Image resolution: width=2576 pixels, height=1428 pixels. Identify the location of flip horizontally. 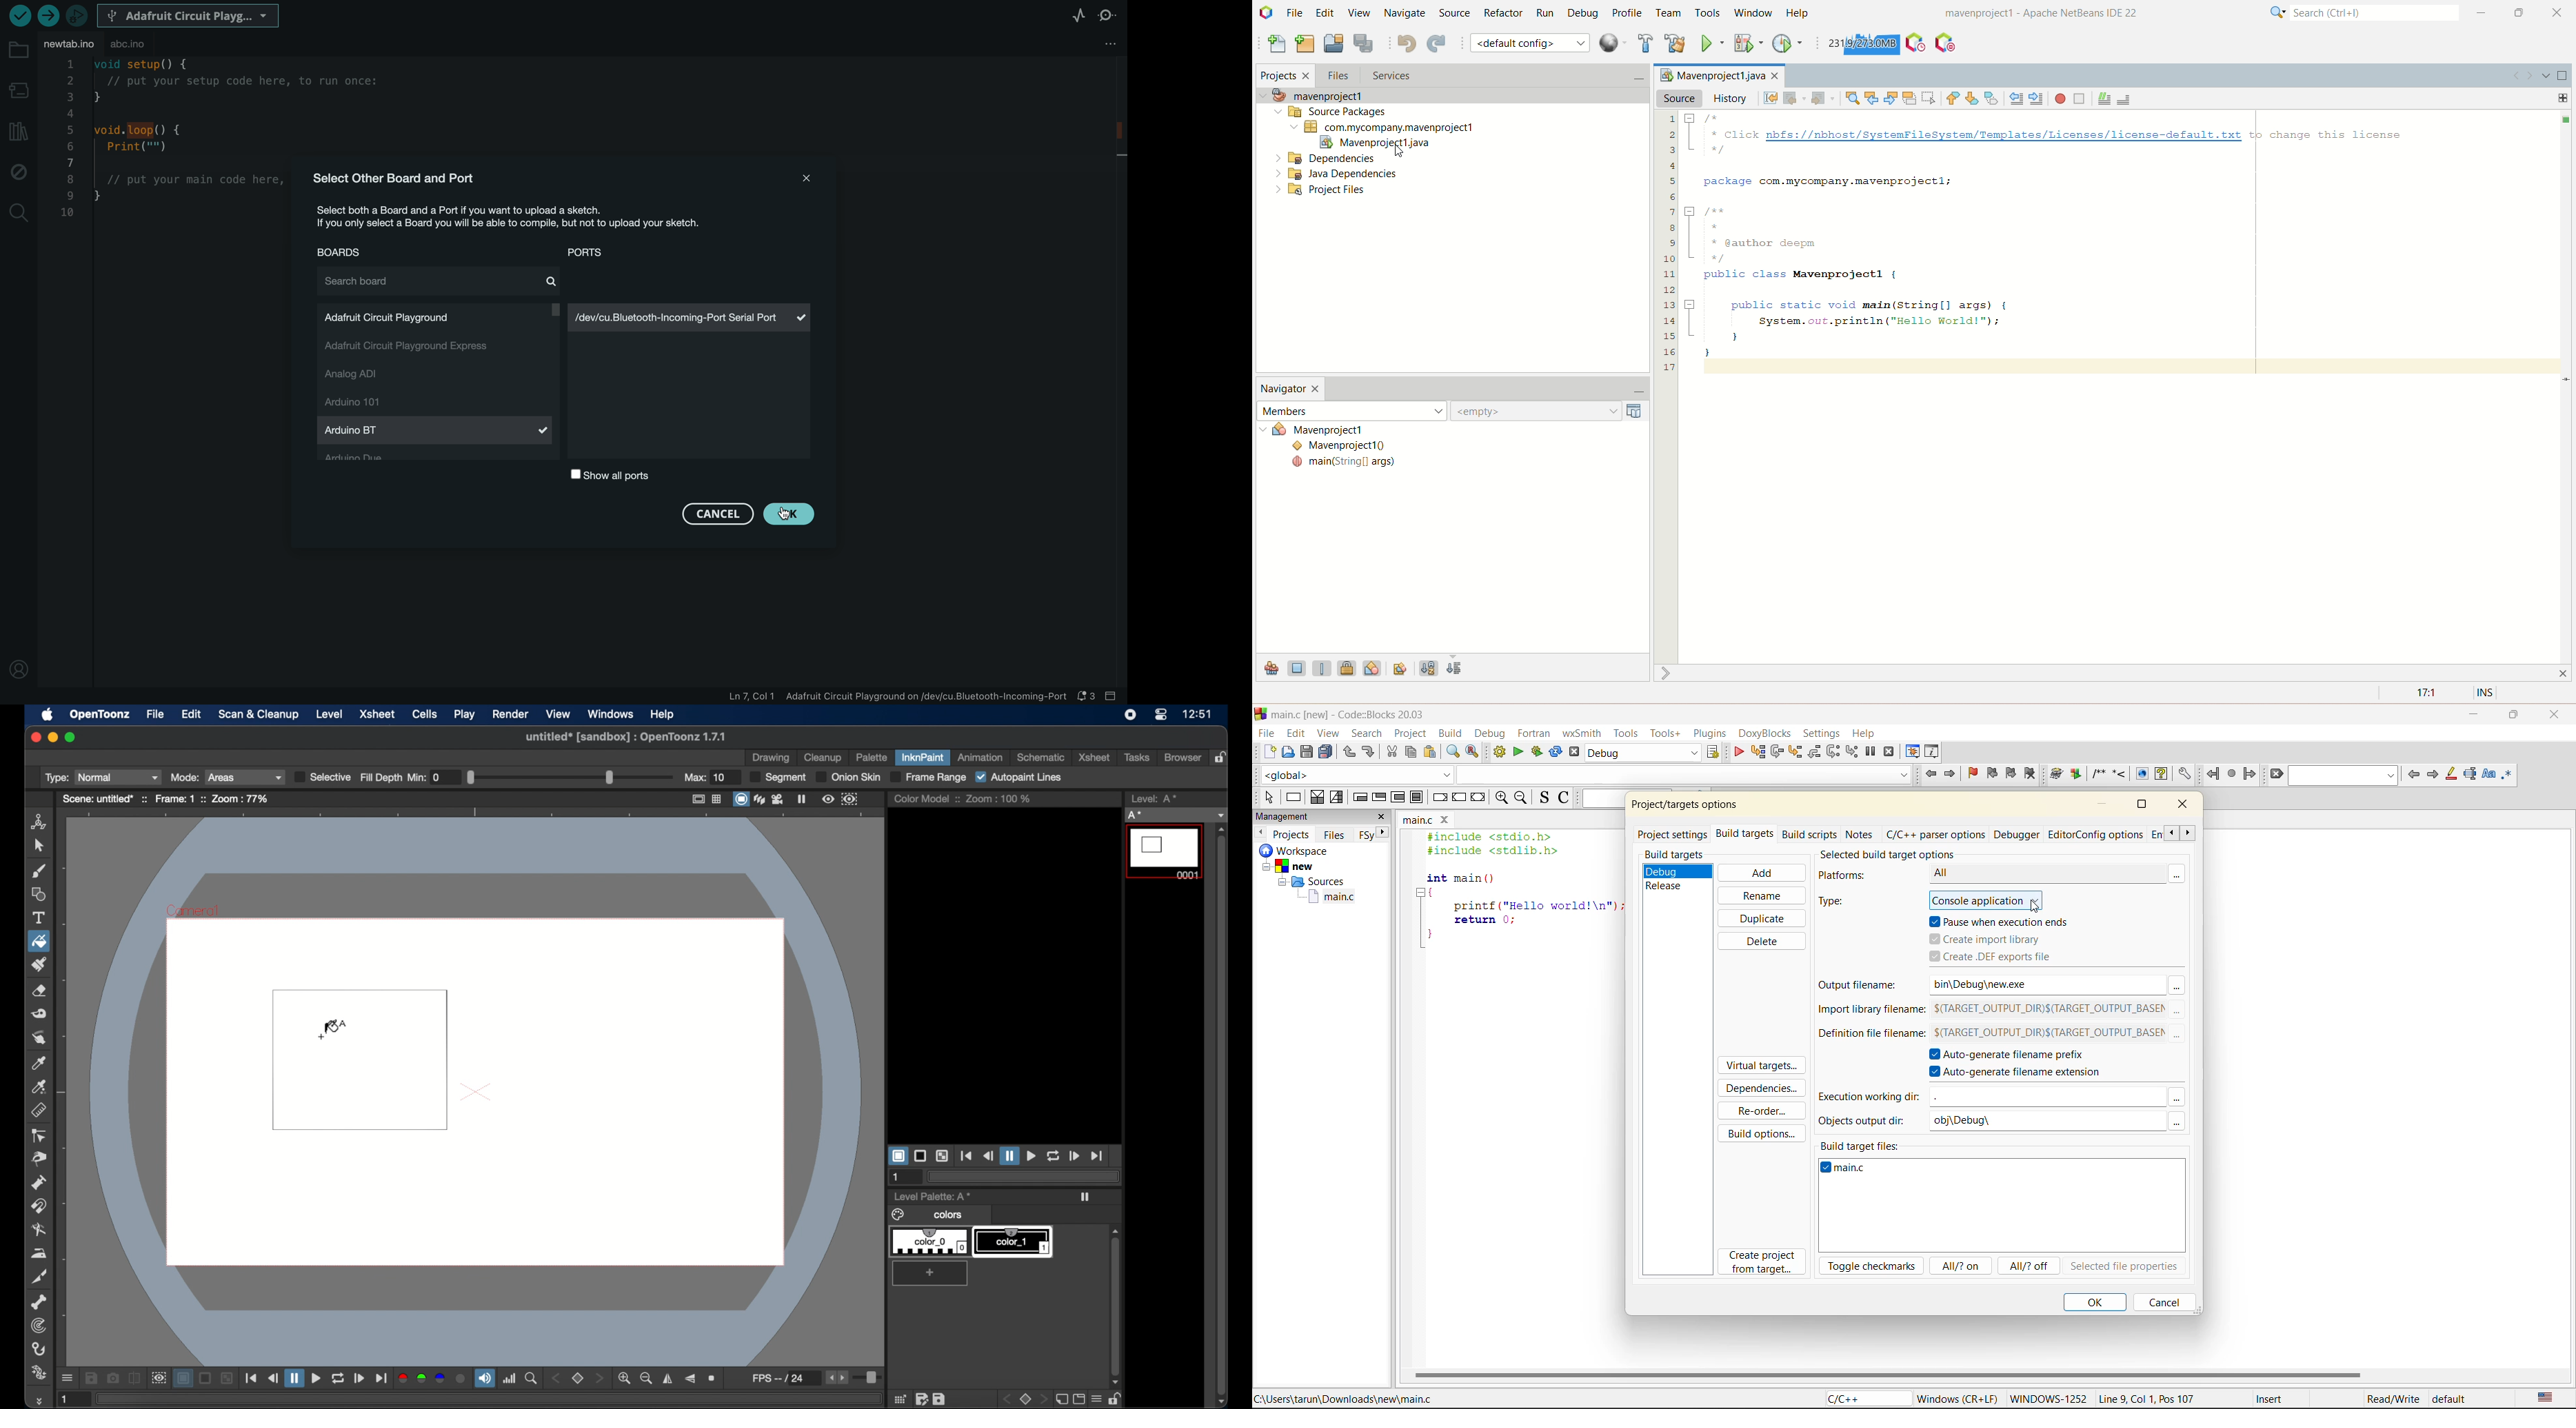
(669, 1378).